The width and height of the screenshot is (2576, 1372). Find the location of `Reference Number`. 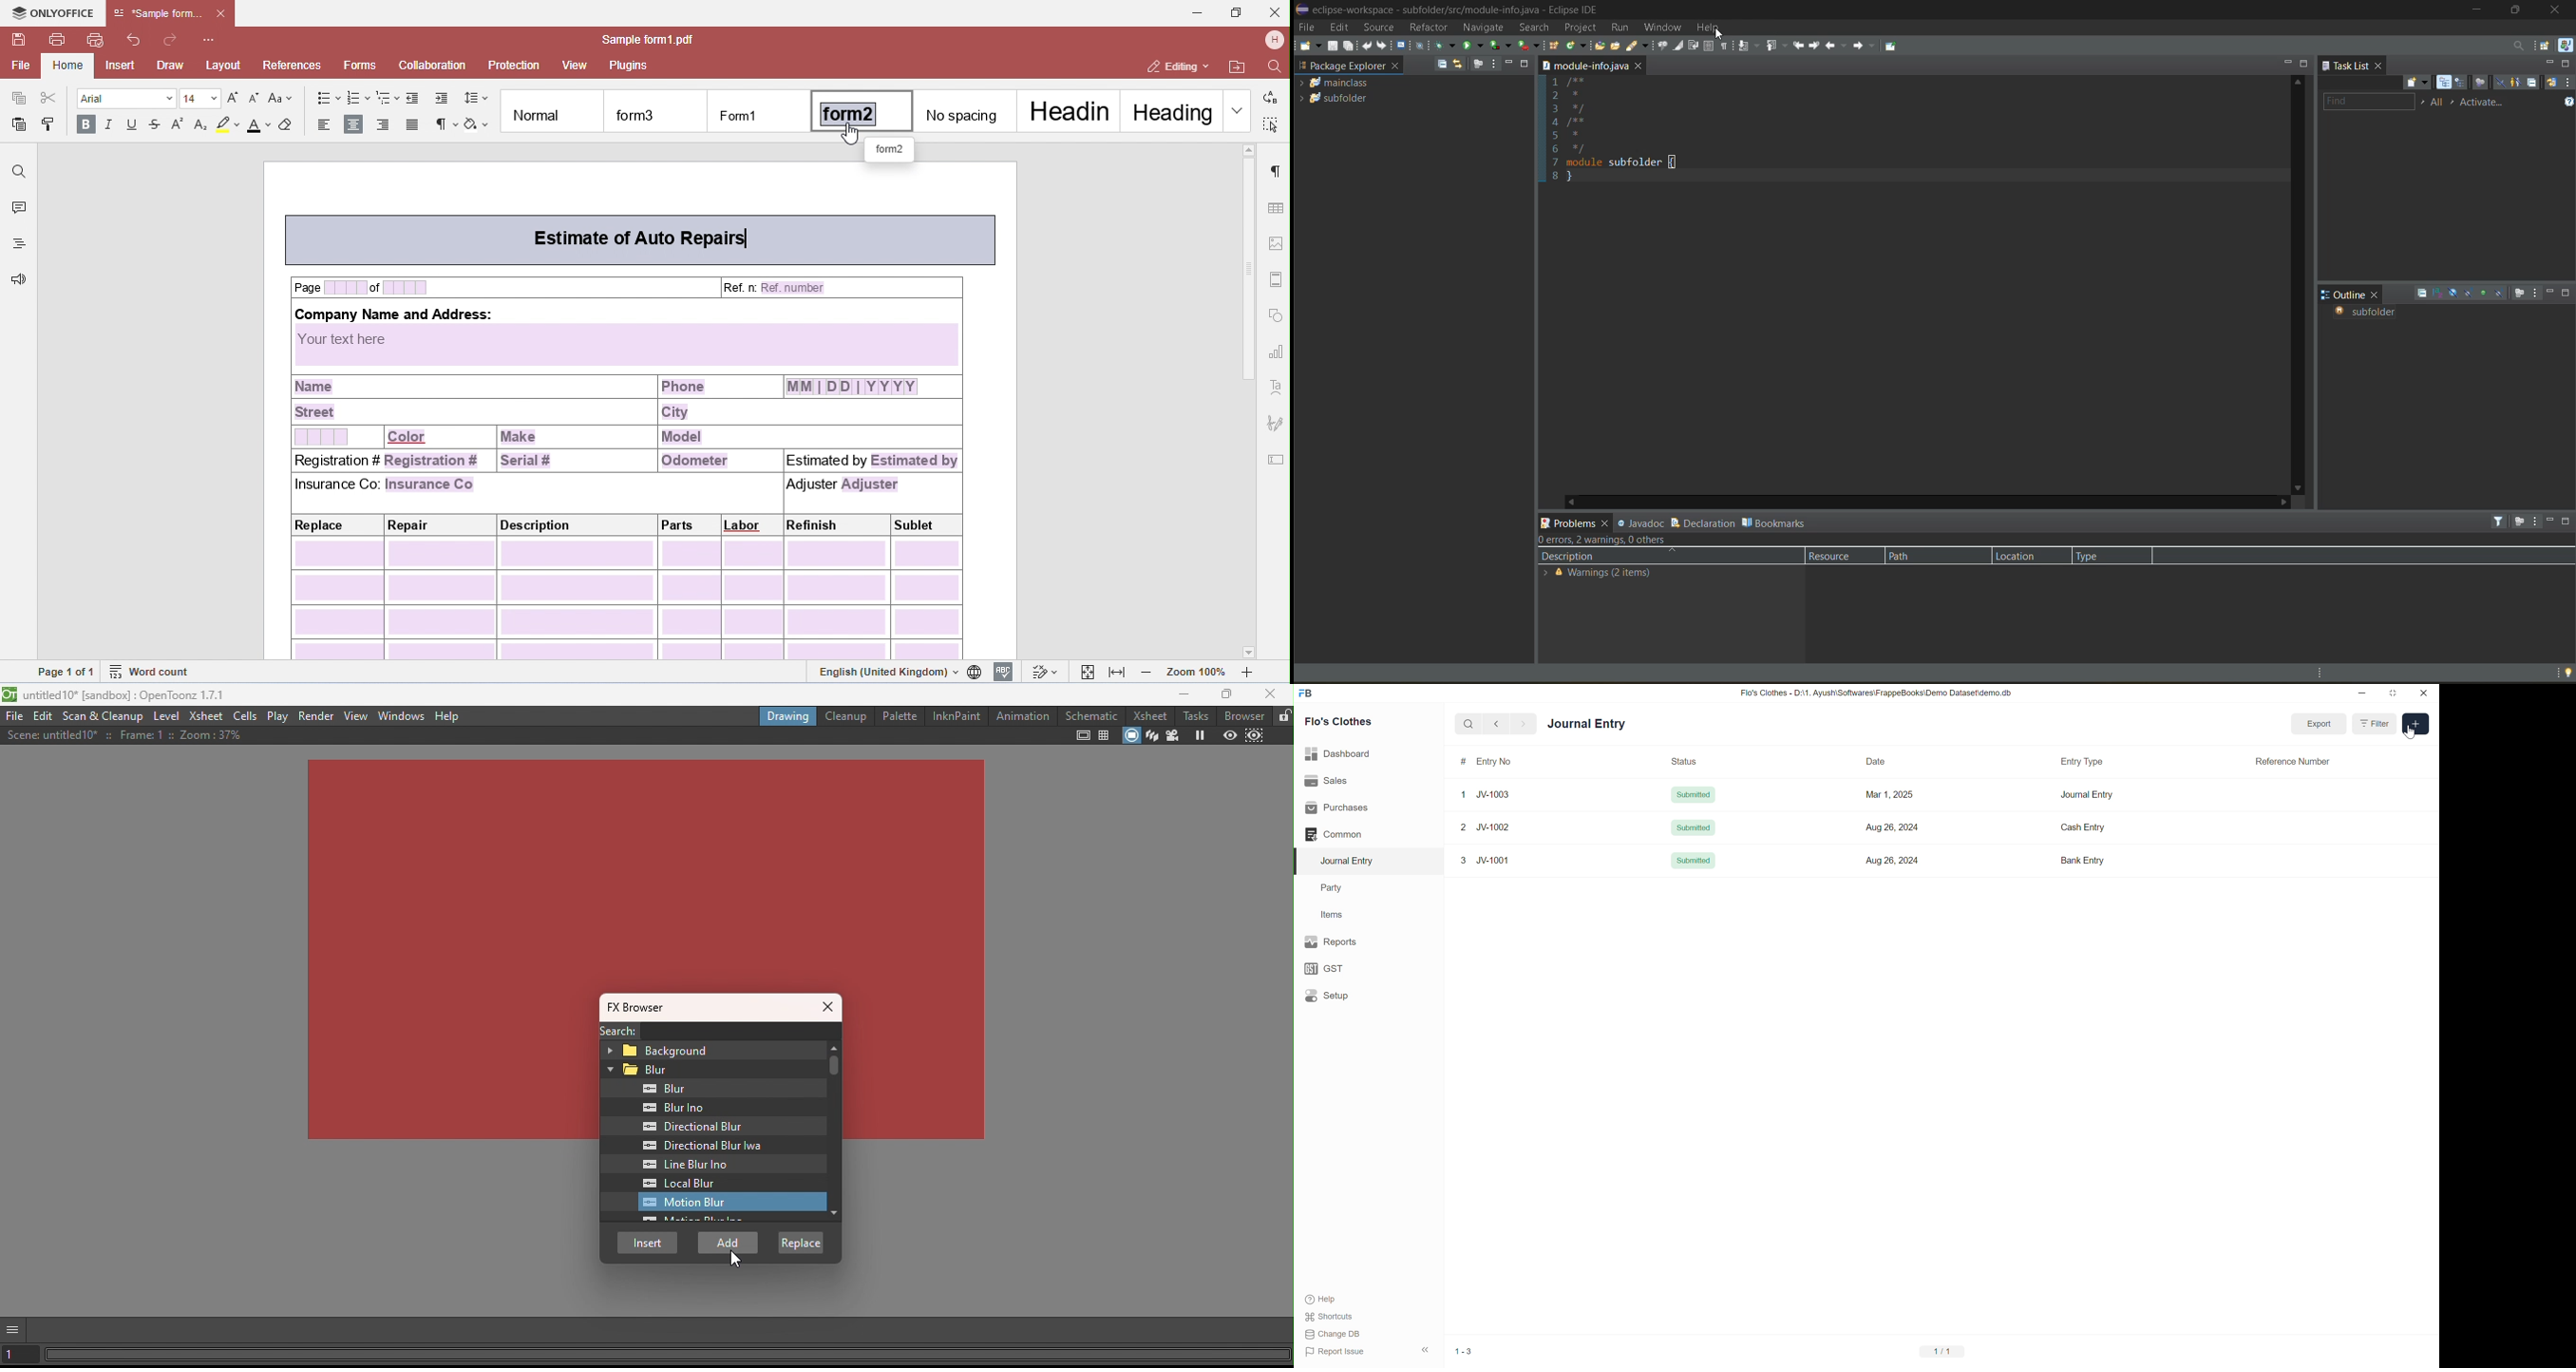

Reference Number is located at coordinates (2293, 762).